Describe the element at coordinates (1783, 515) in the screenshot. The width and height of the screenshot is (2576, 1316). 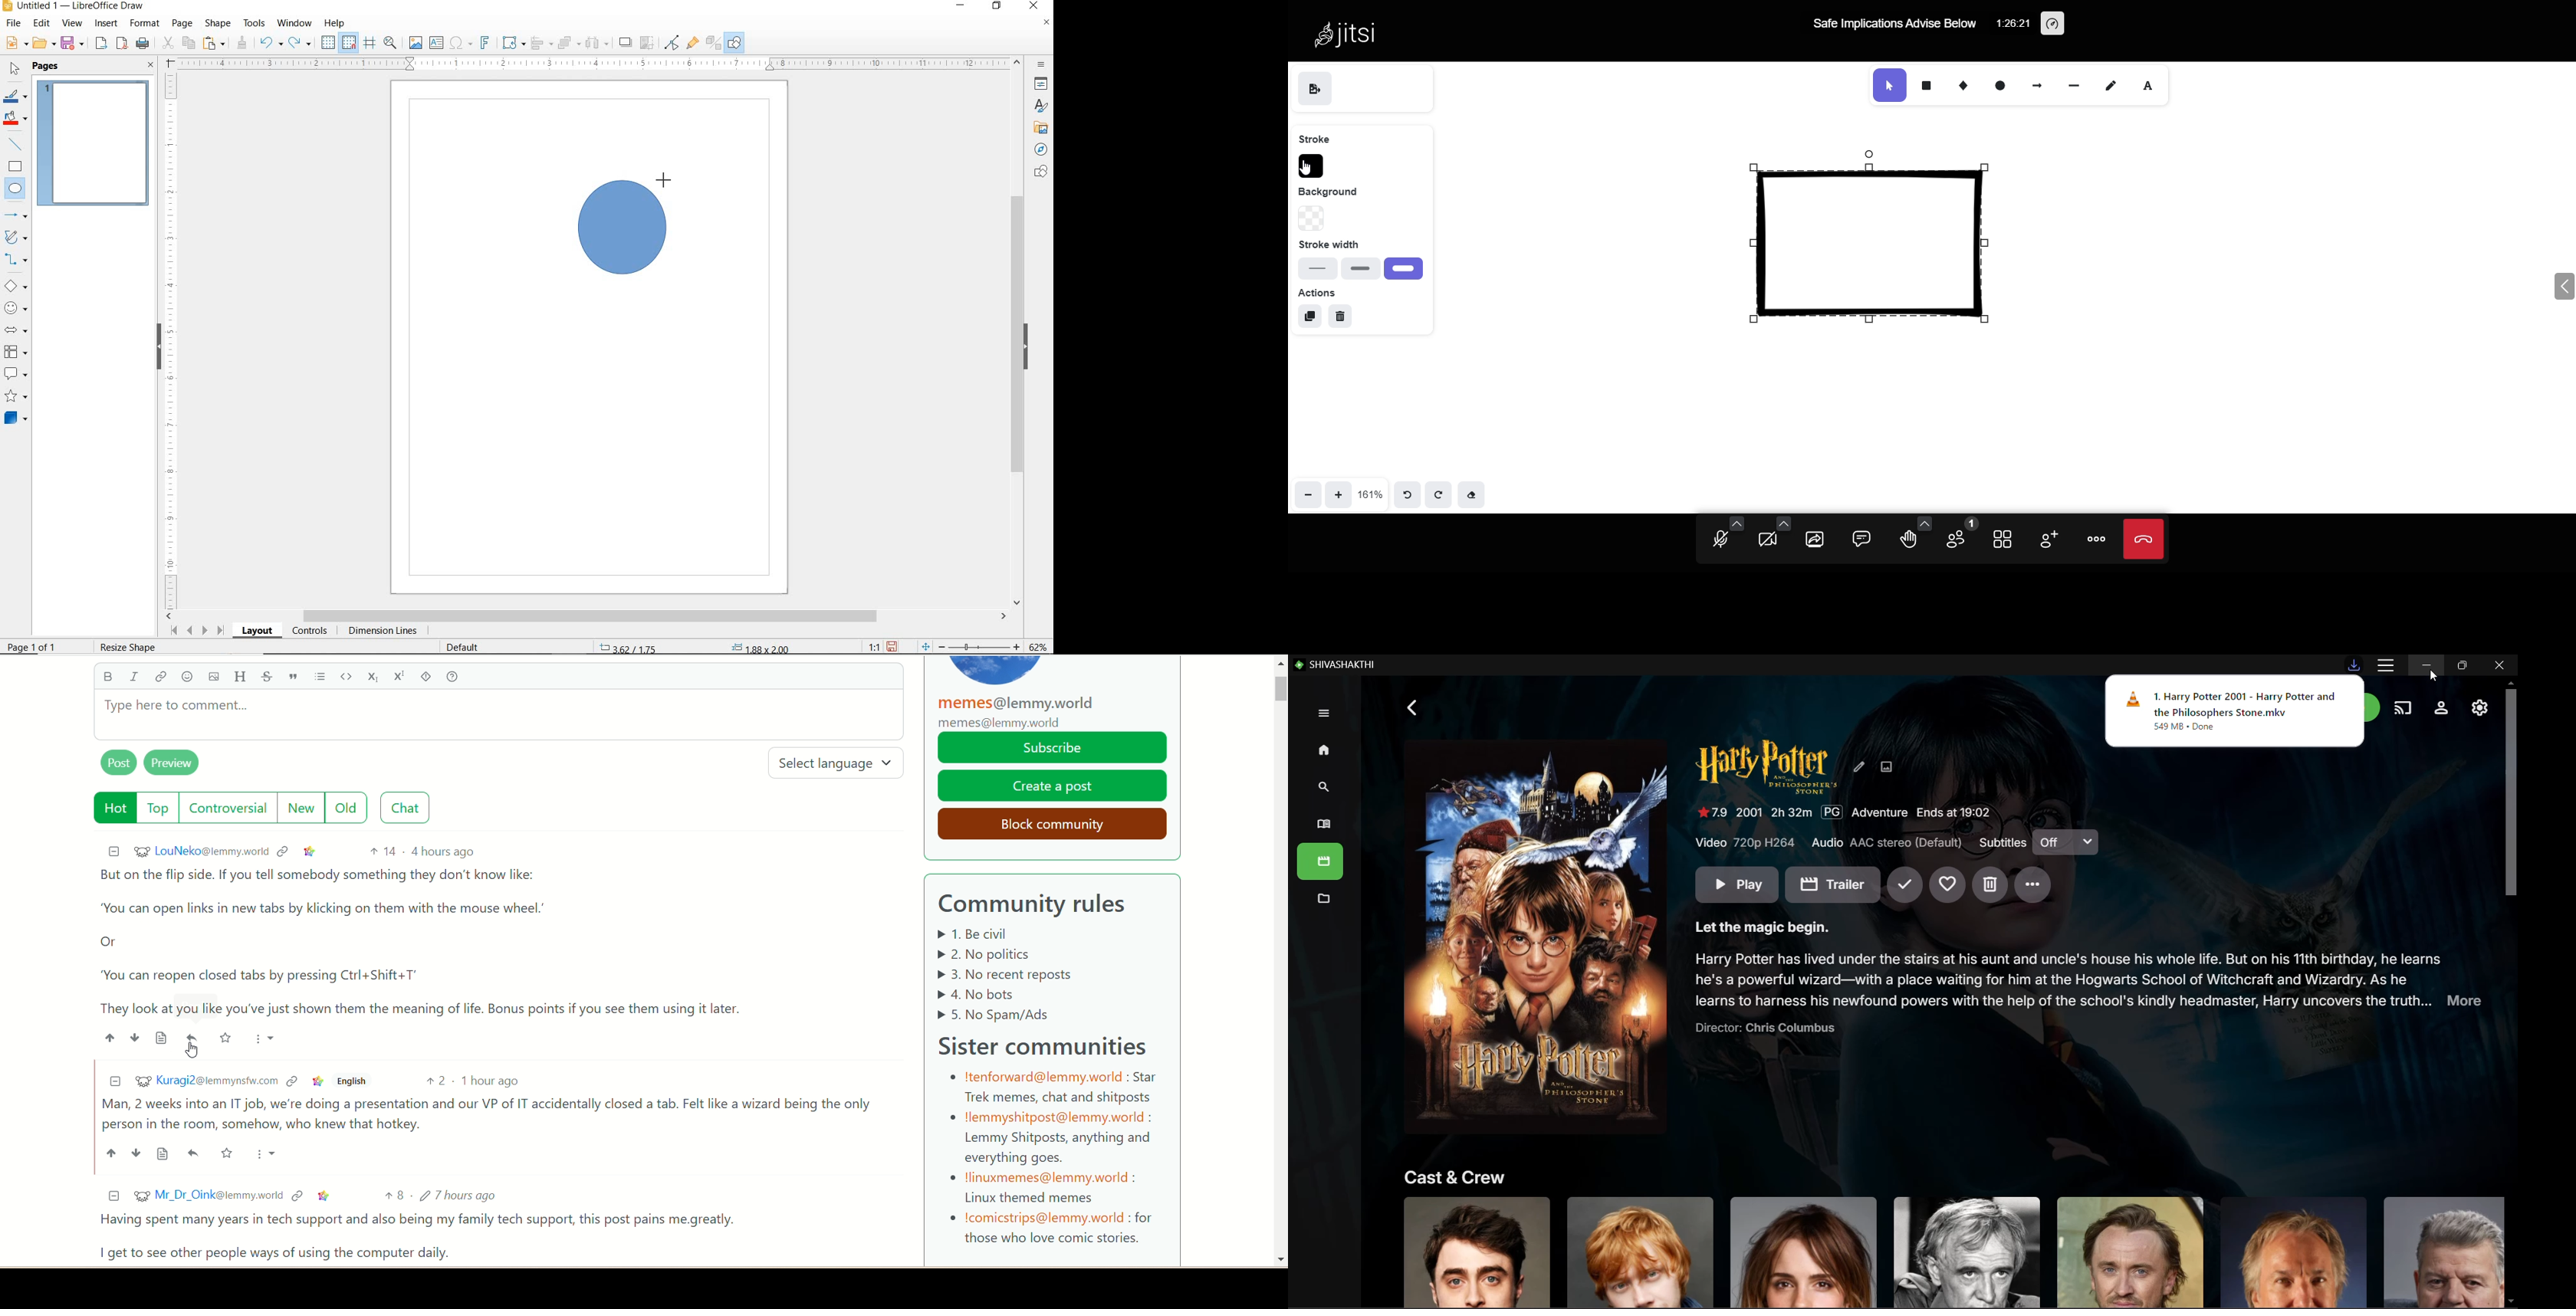
I see `video setting` at that location.